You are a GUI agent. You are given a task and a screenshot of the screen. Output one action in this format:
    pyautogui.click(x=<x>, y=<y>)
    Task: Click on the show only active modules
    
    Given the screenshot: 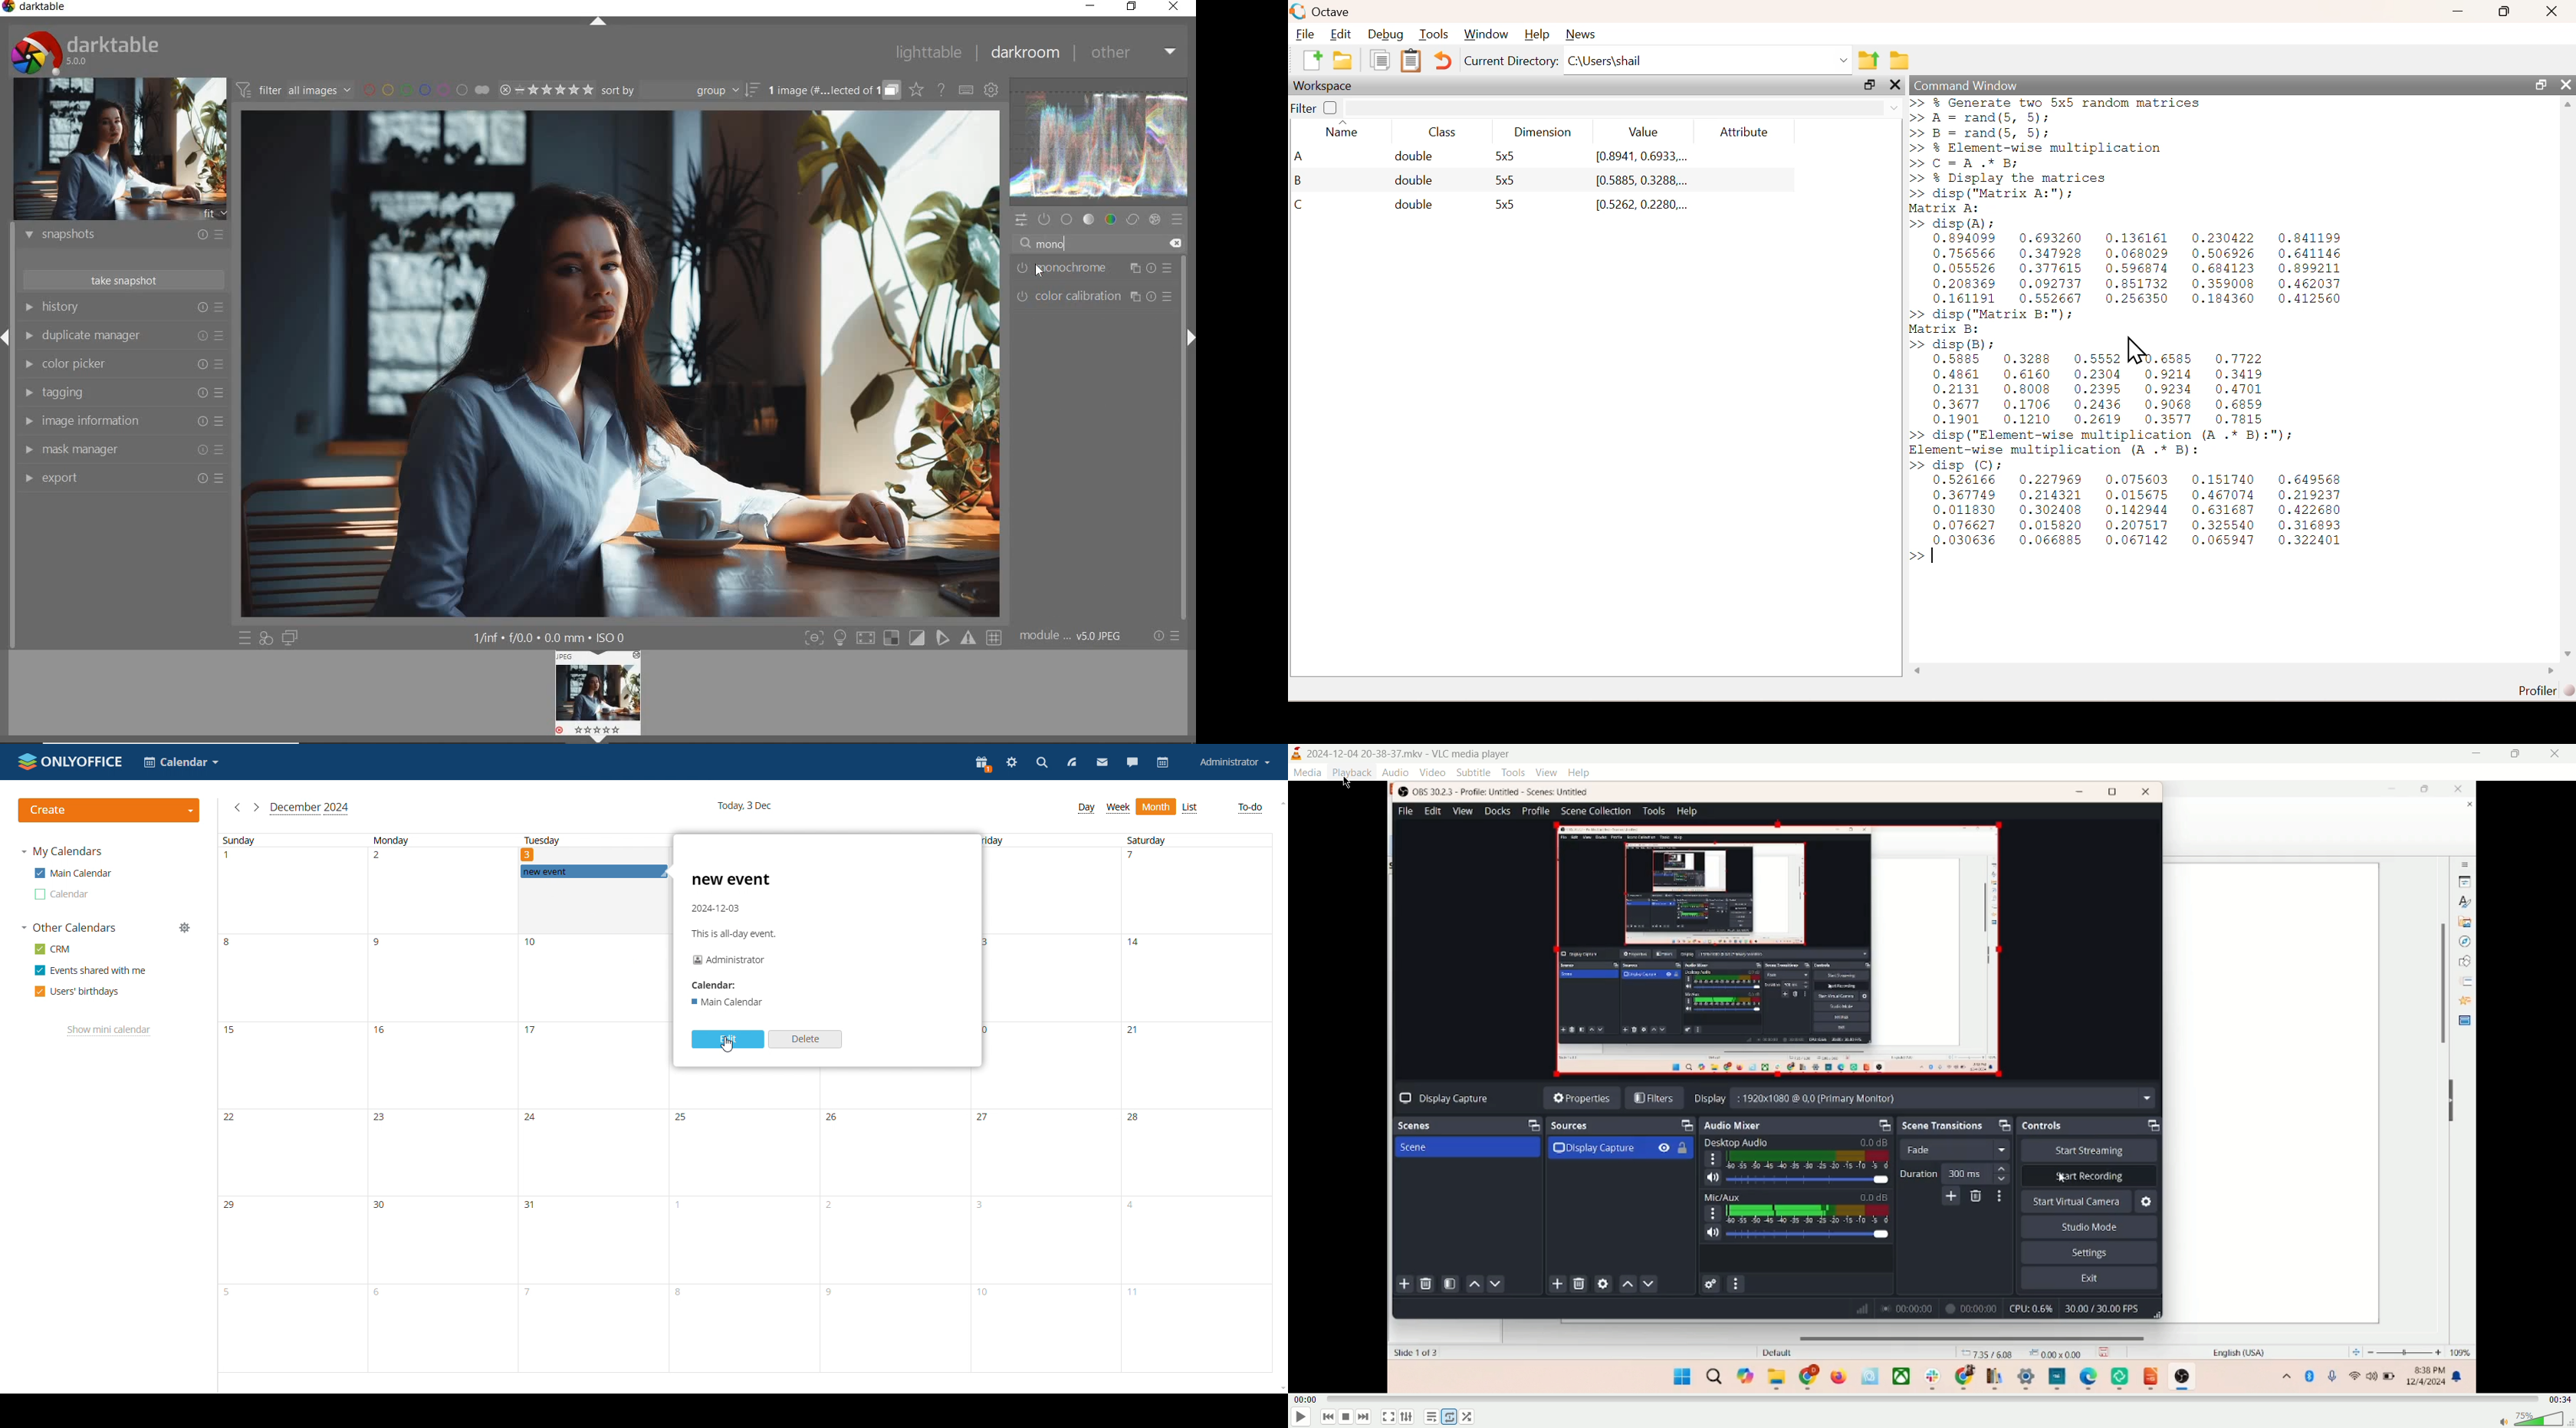 What is the action you would take?
    pyautogui.click(x=1046, y=218)
    